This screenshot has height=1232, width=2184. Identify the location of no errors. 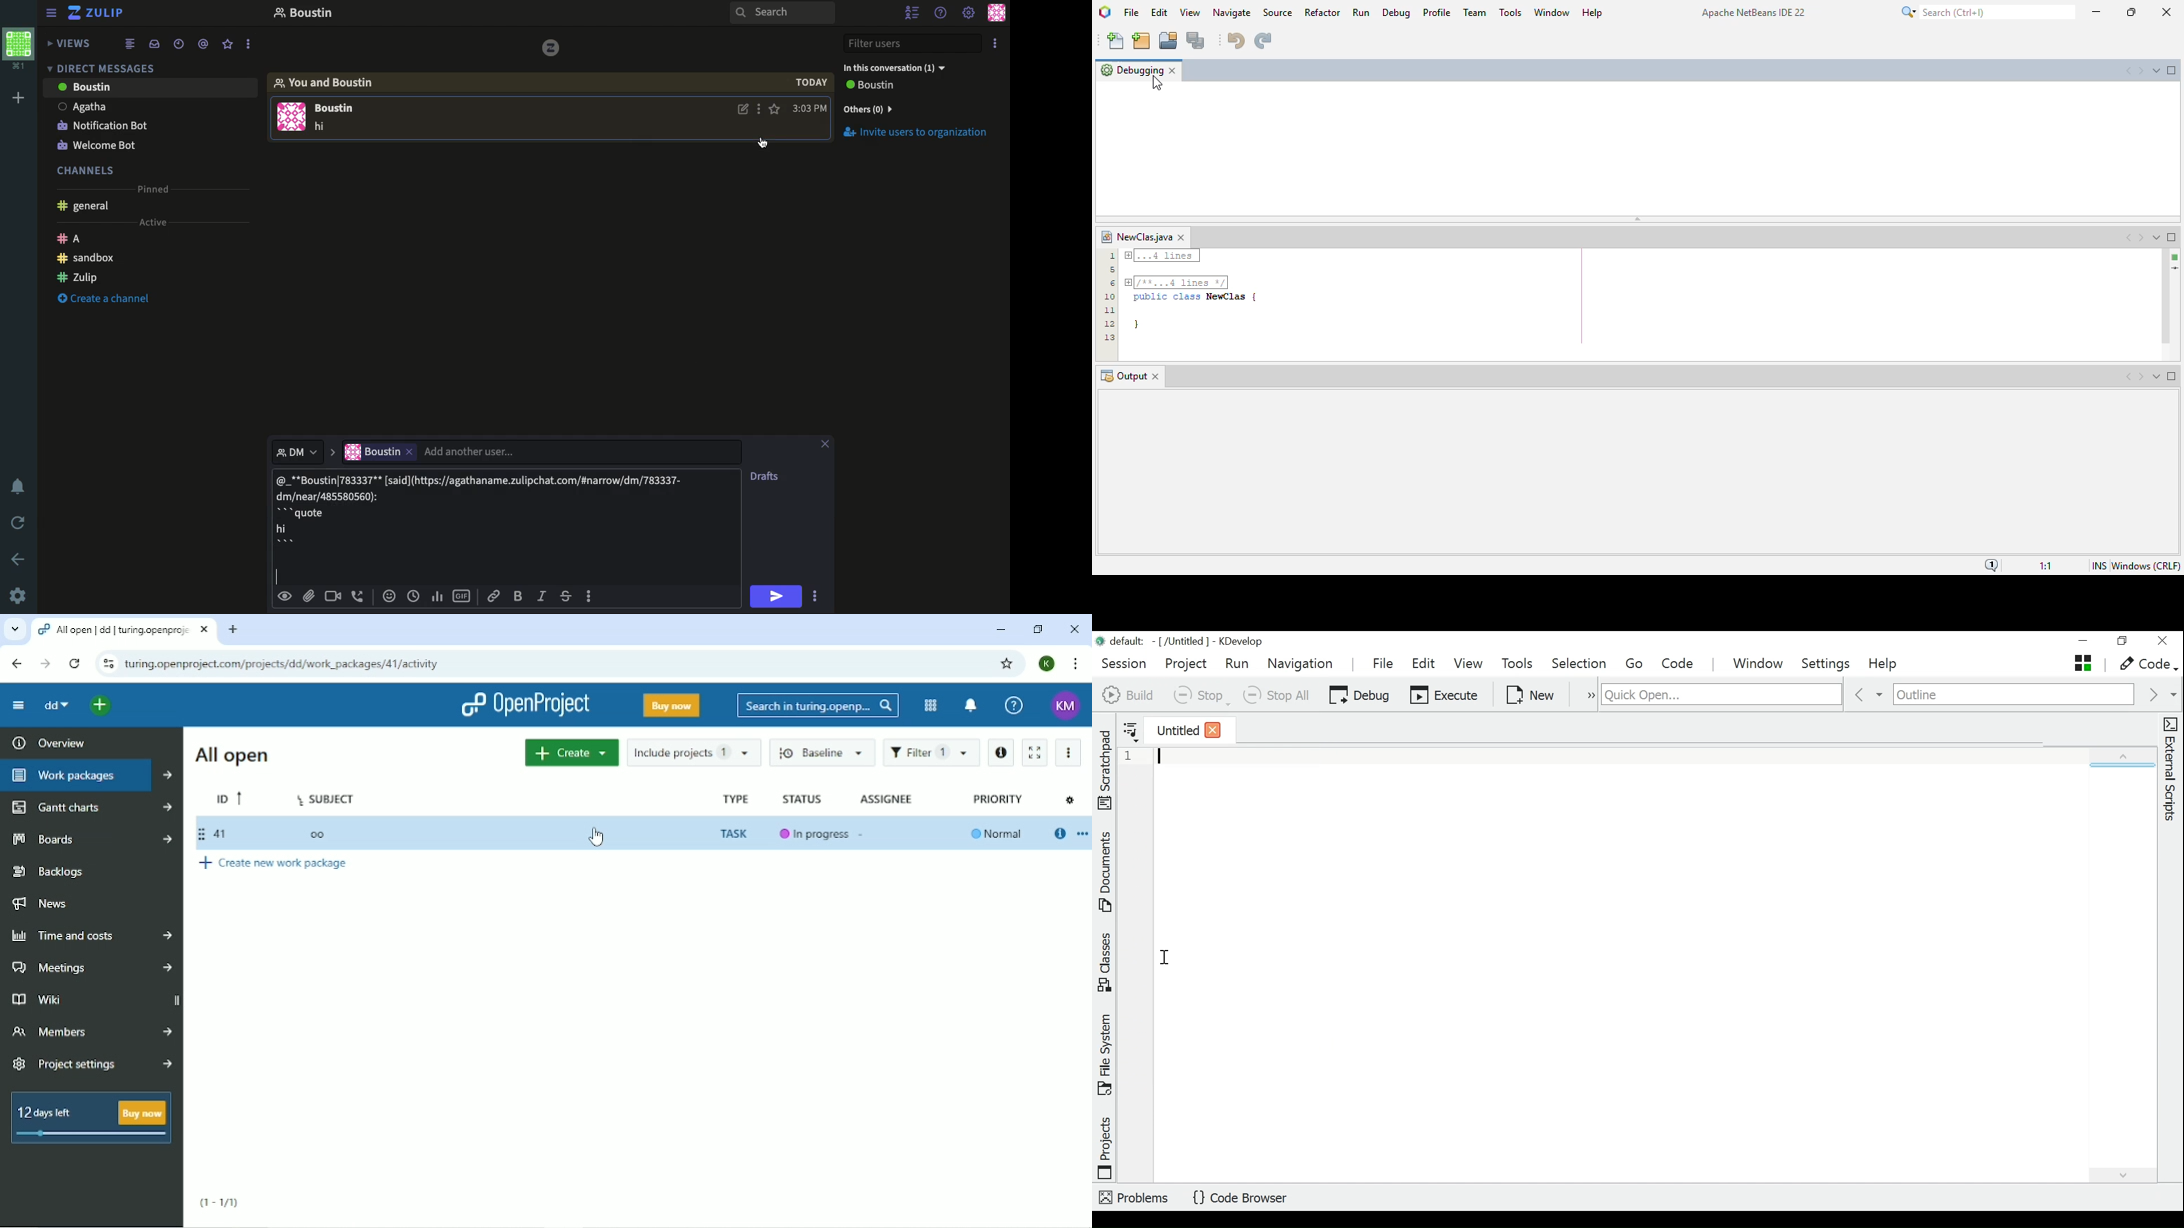
(2175, 257).